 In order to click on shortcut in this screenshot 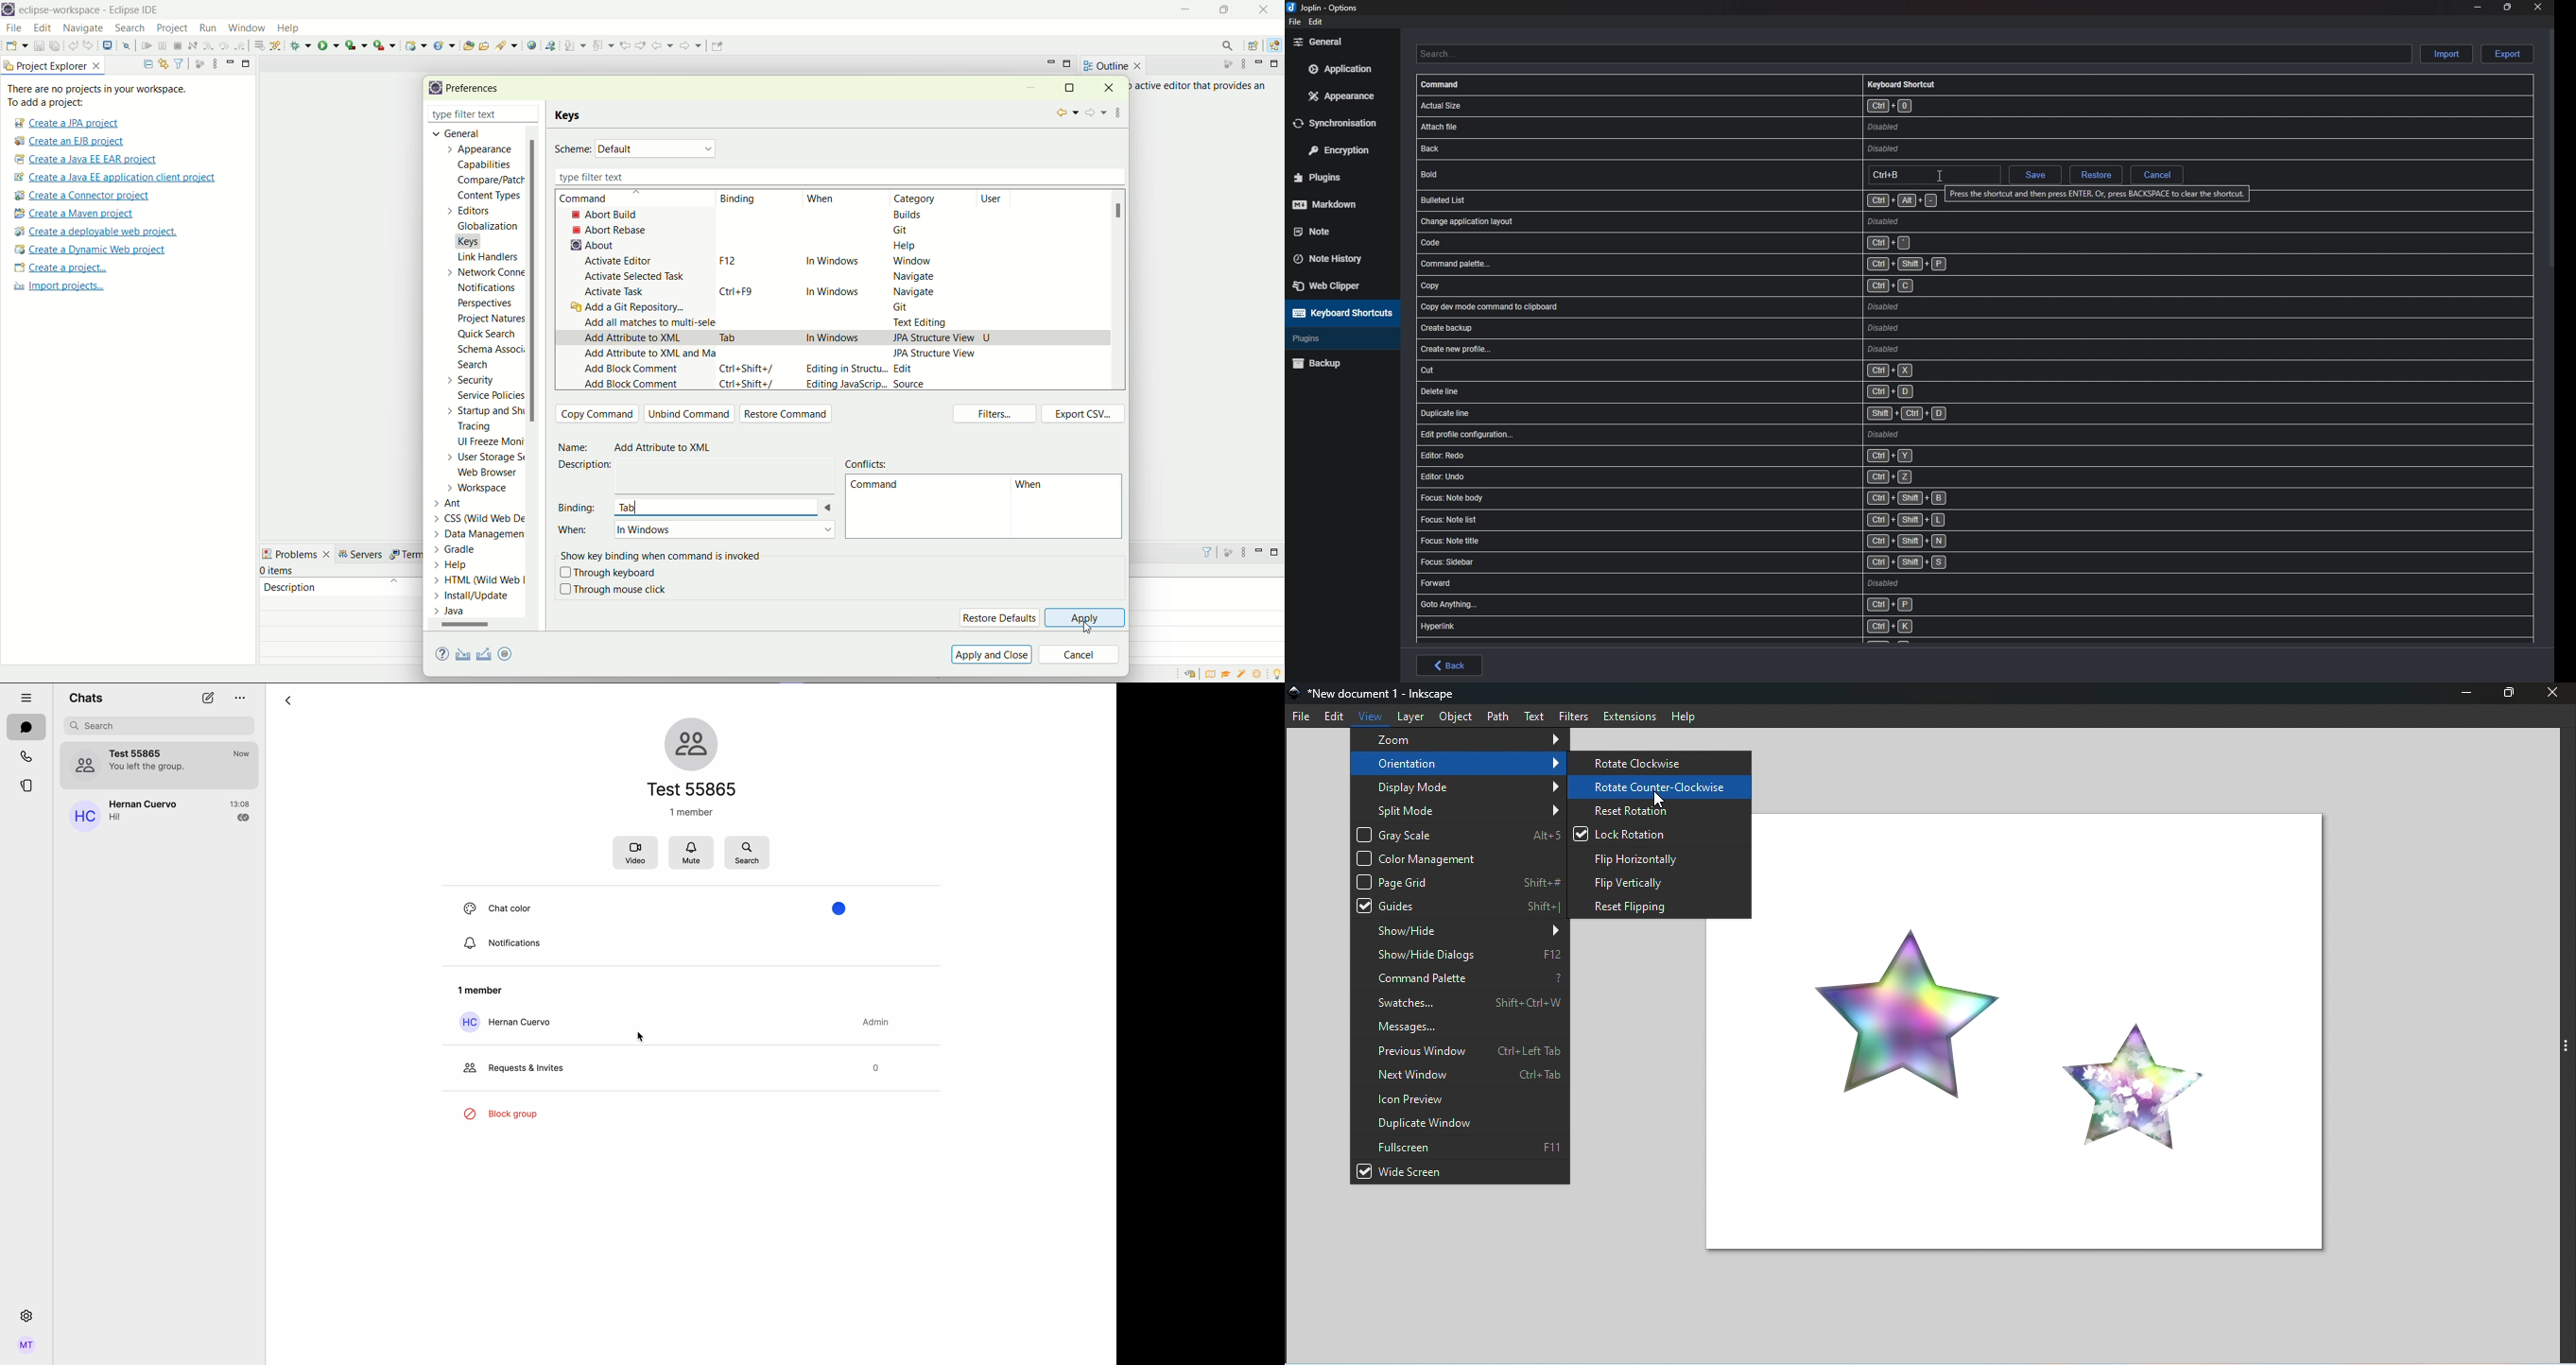, I will do `click(1726, 456)`.